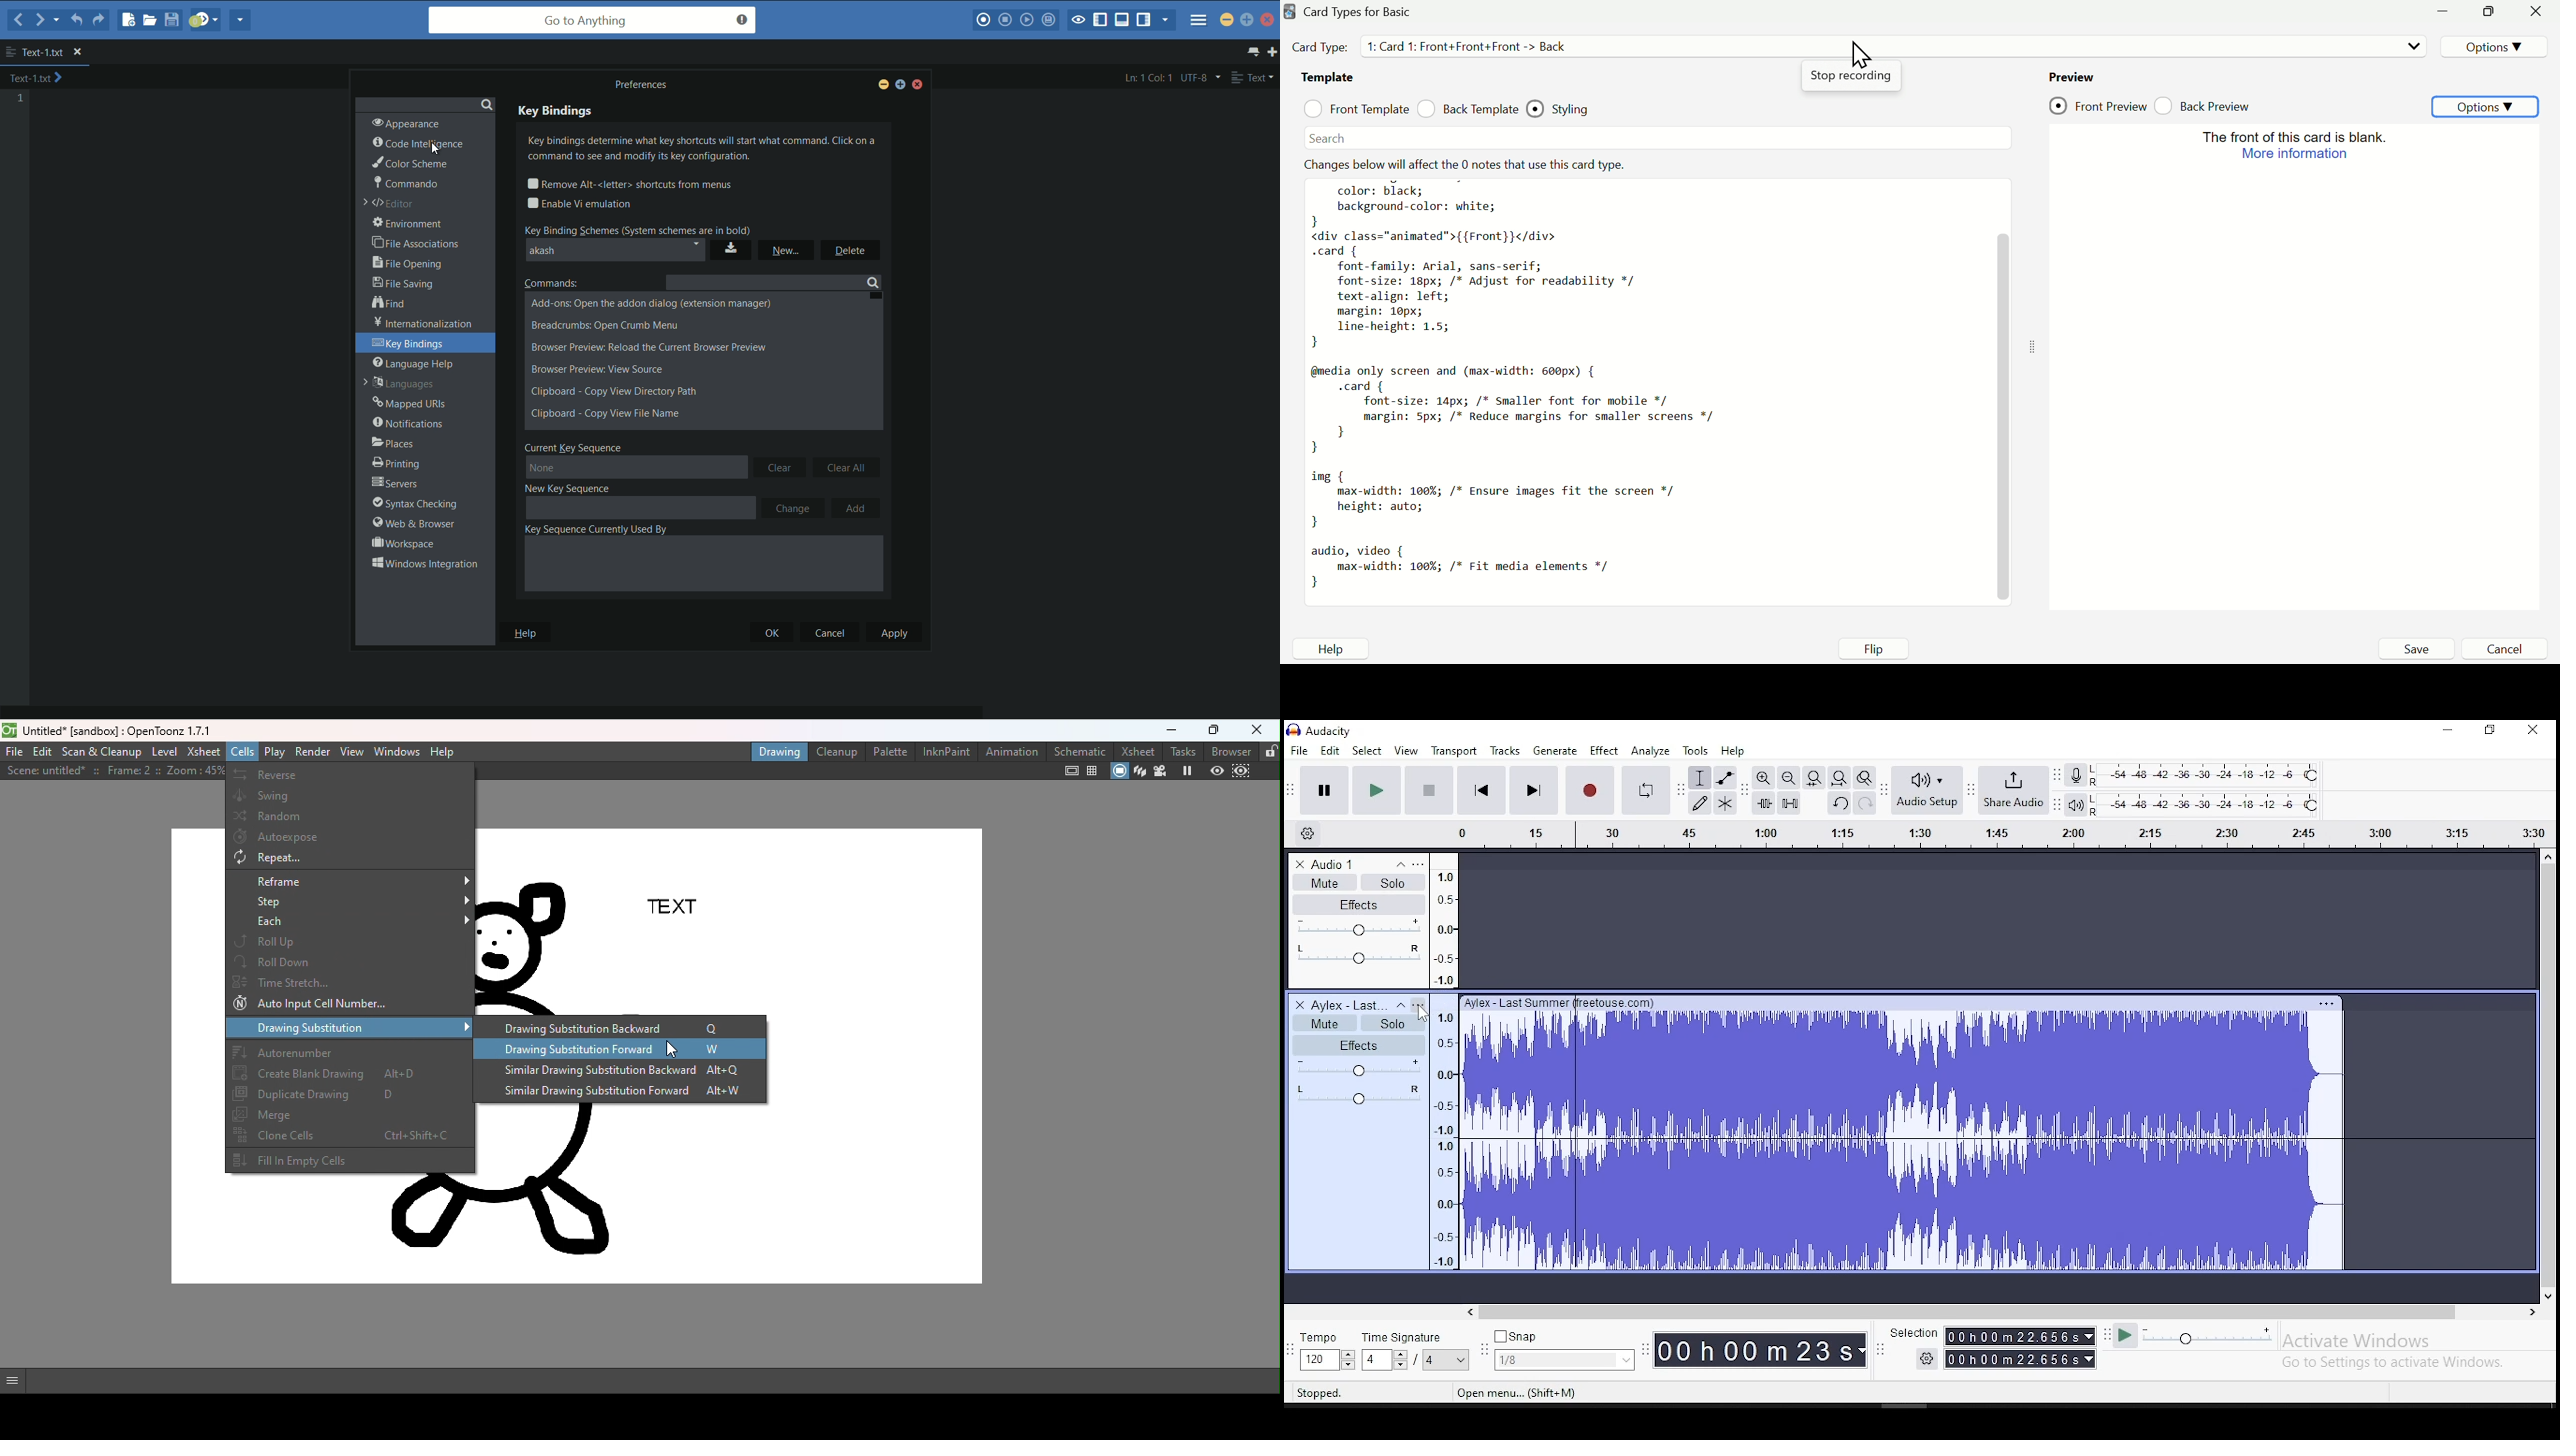 The image size is (2576, 1456). I want to click on Field guide, so click(1092, 770).